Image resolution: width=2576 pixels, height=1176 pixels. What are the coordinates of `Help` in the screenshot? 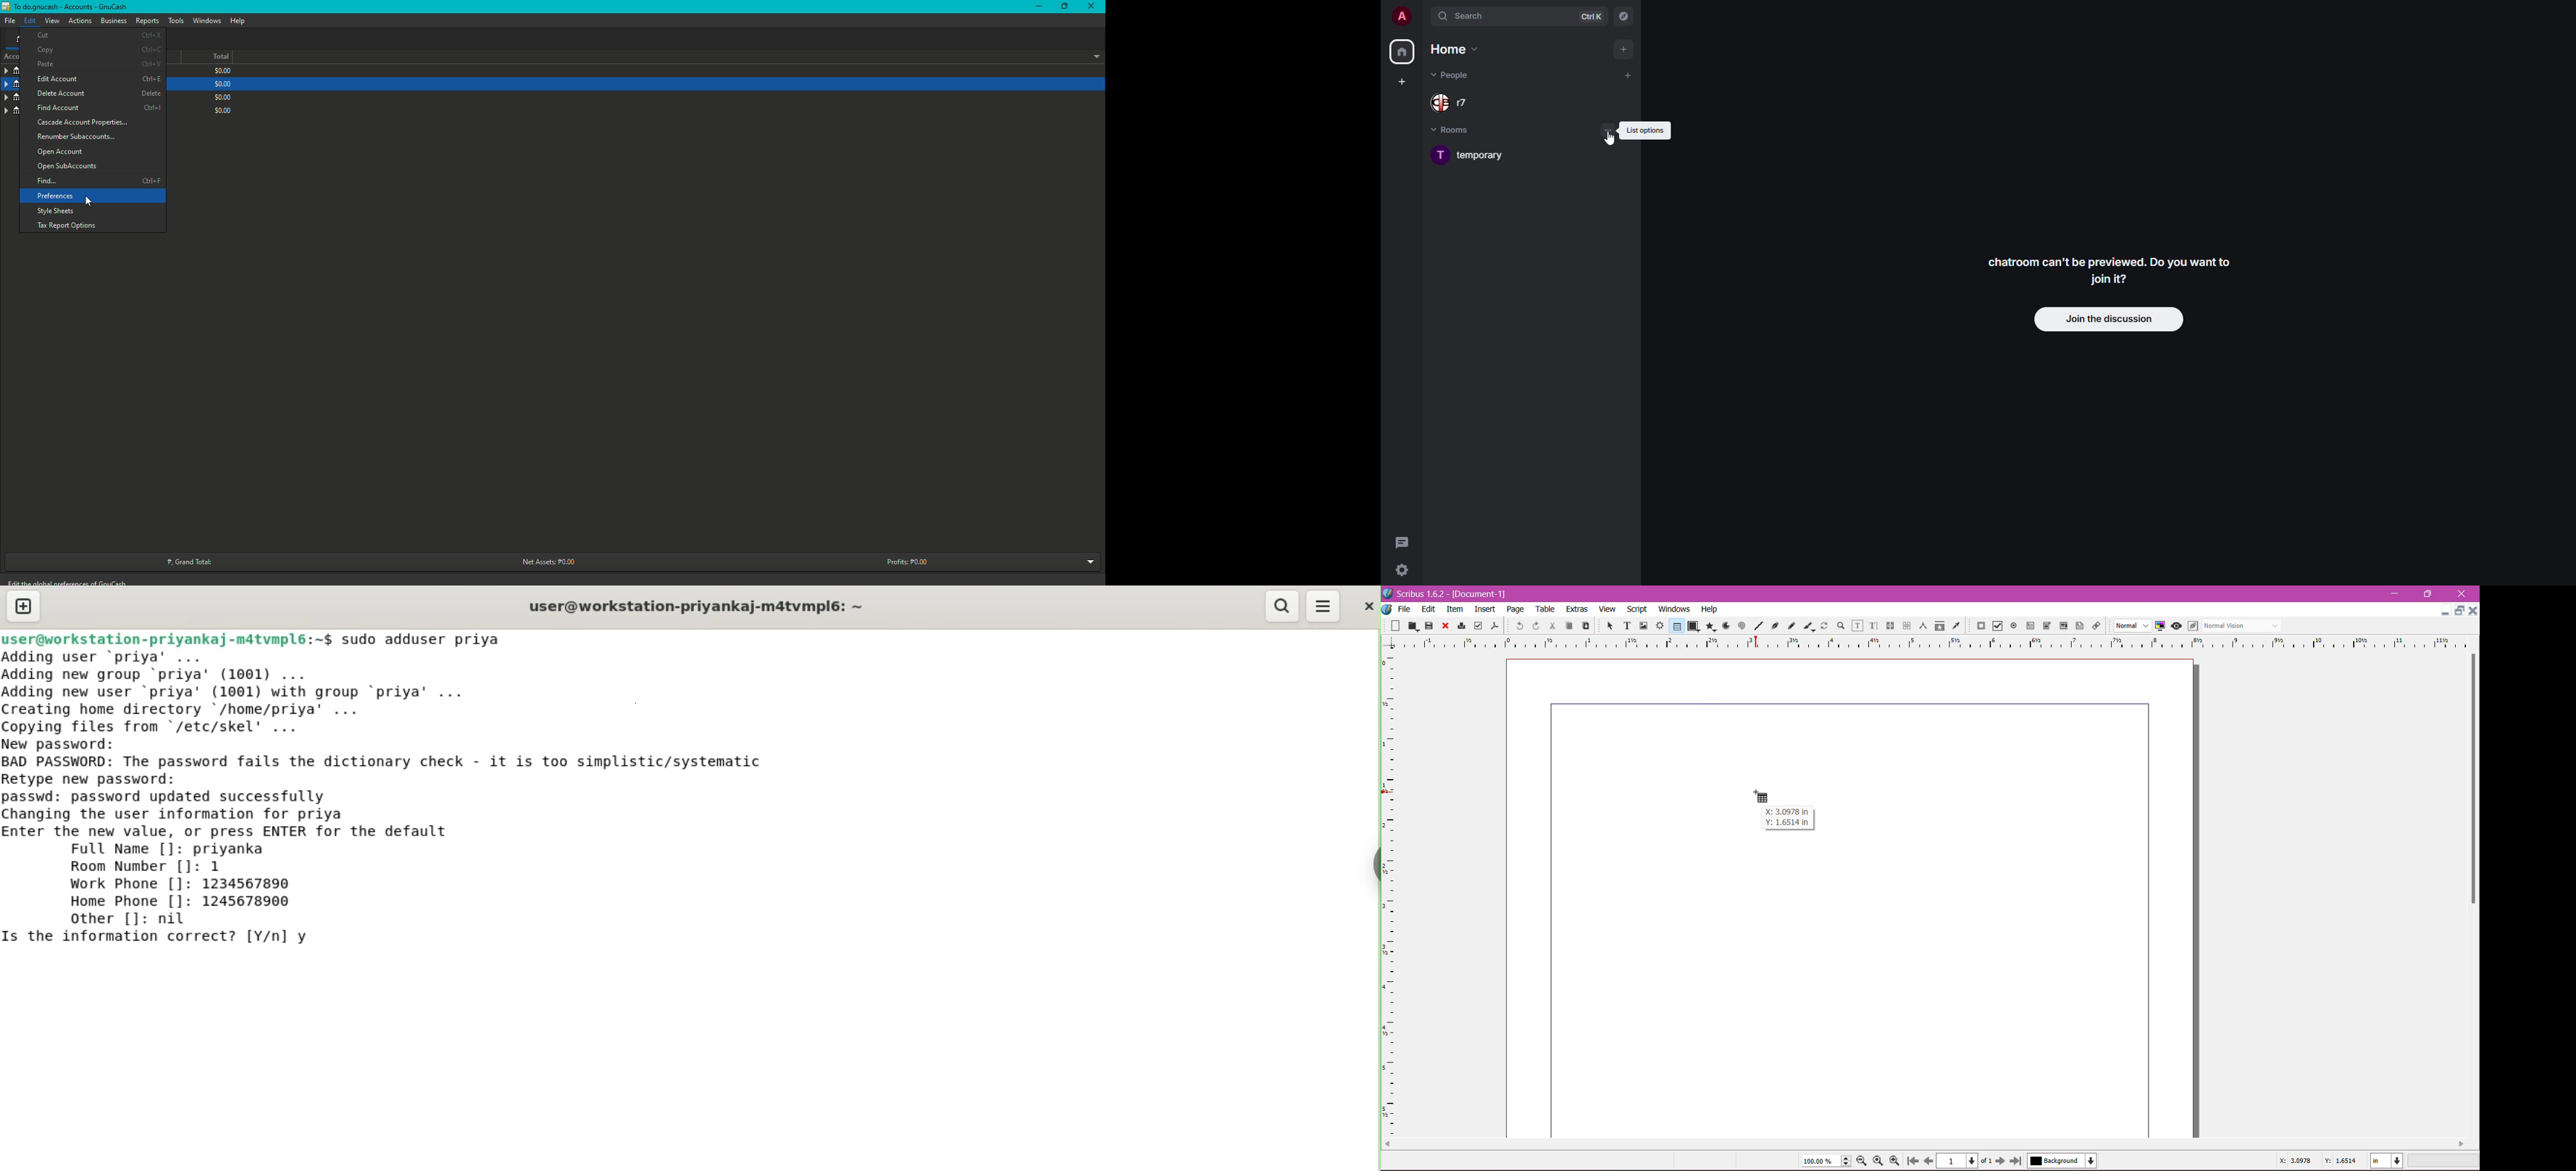 It's located at (238, 21).